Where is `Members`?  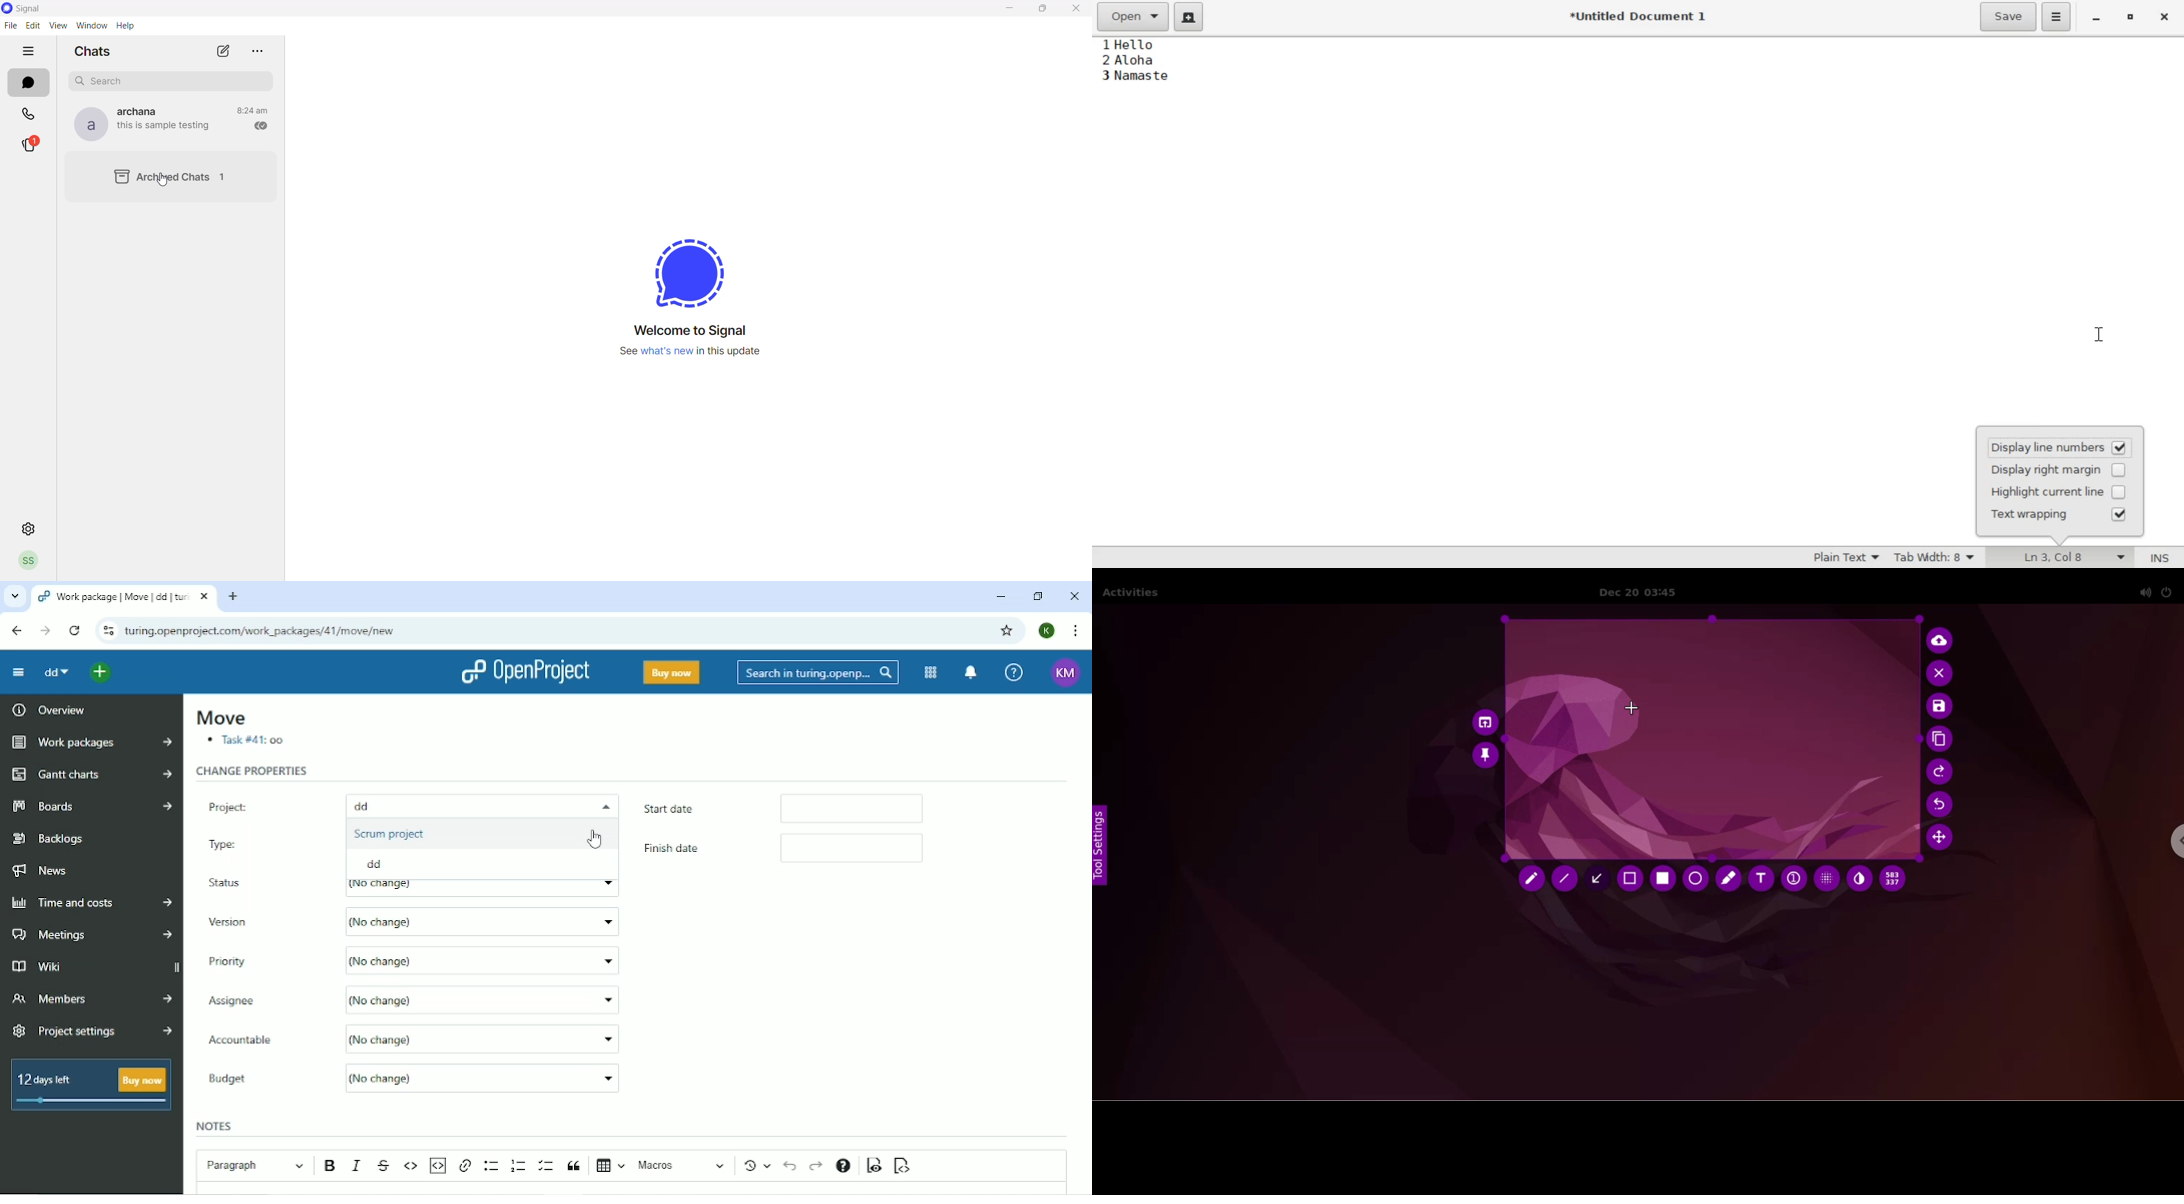
Members is located at coordinates (89, 1002).